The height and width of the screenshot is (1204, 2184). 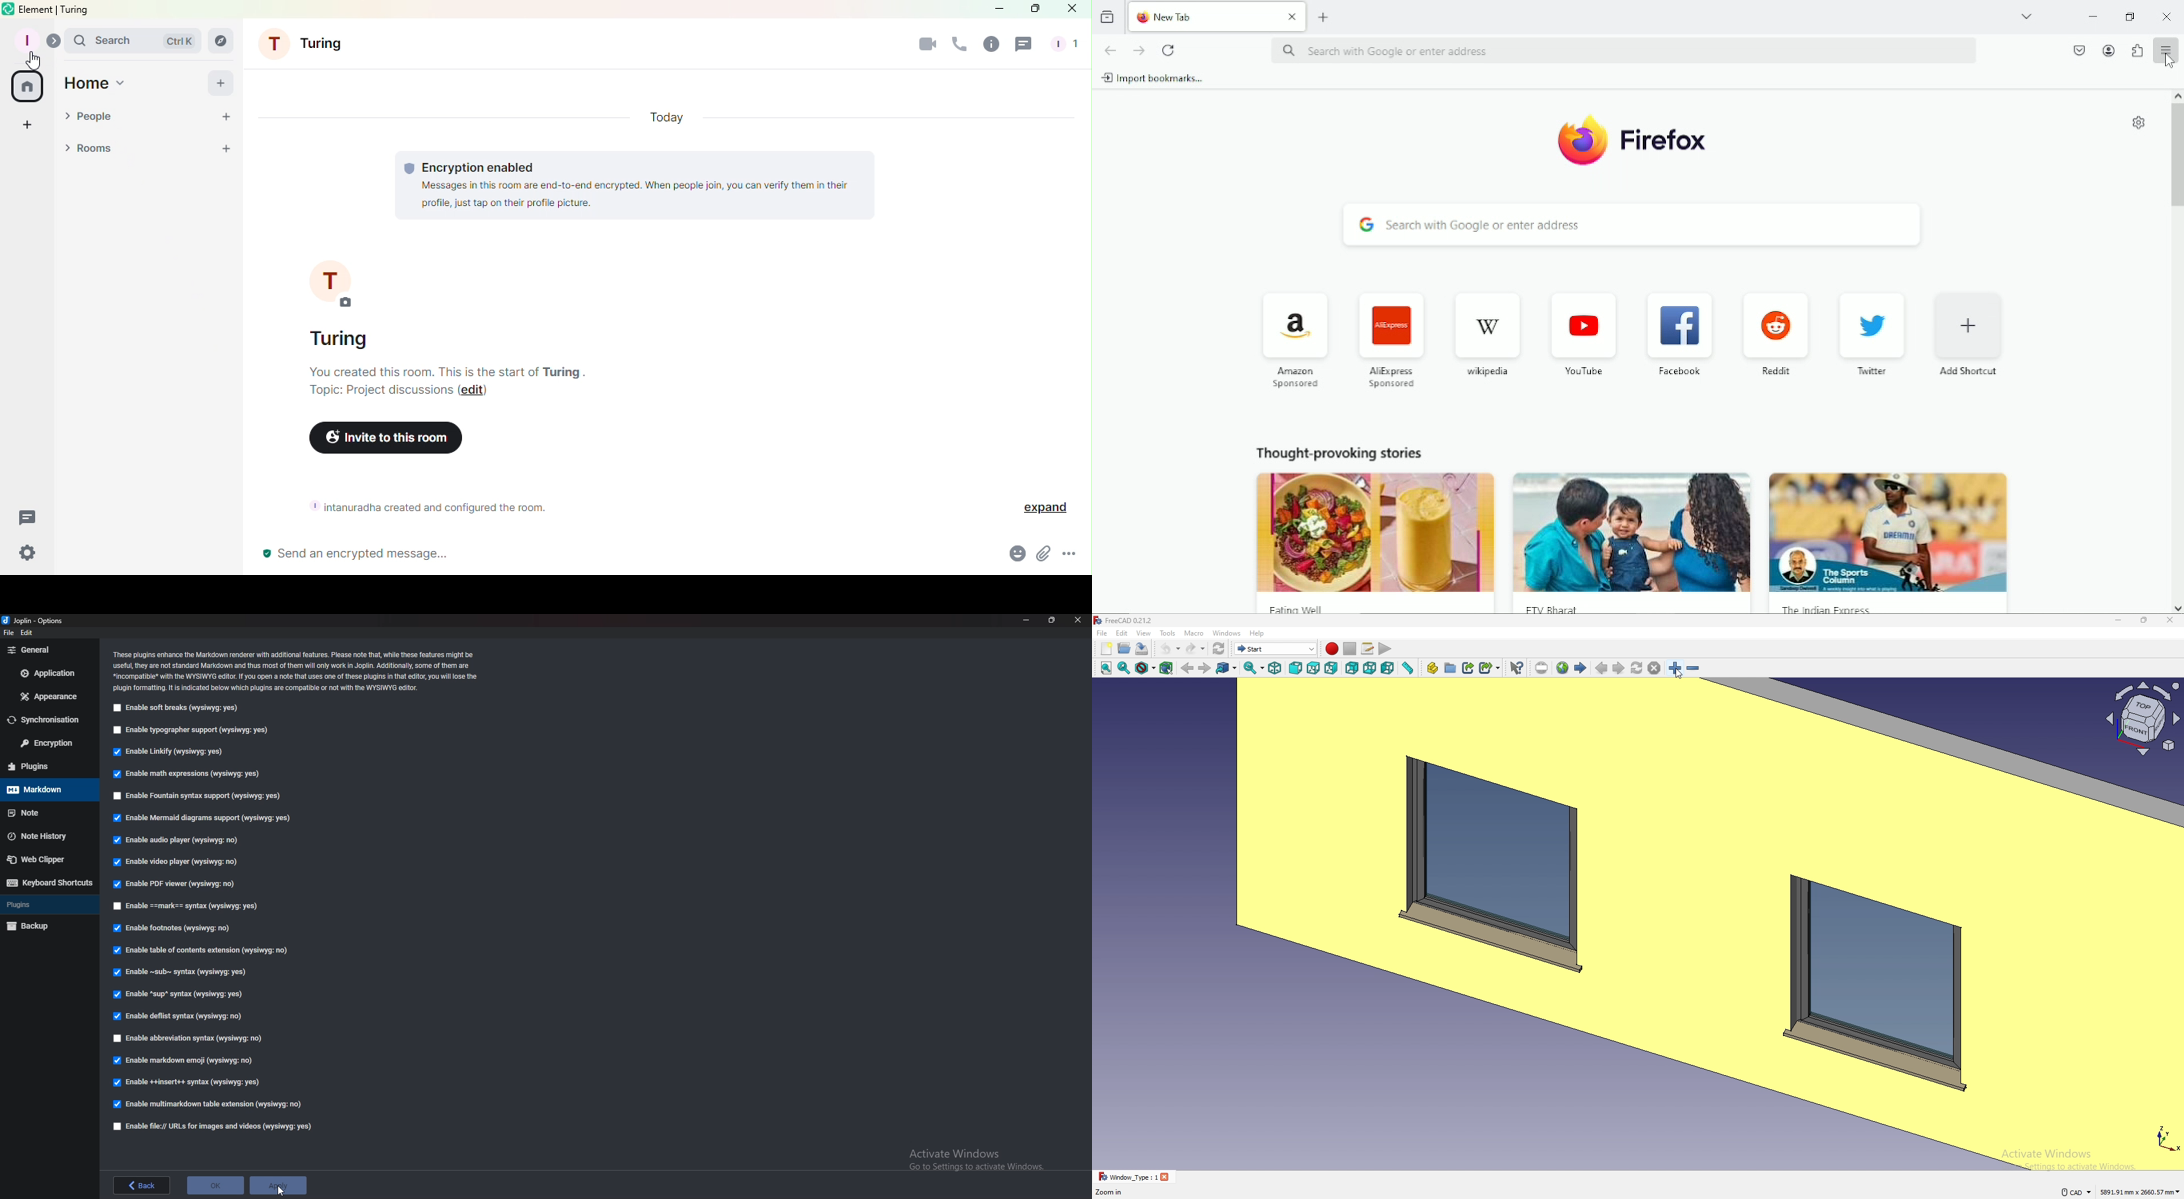 What do you see at coordinates (1106, 649) in the screenshot?
I see `new` at bounding box center [1106, 649].